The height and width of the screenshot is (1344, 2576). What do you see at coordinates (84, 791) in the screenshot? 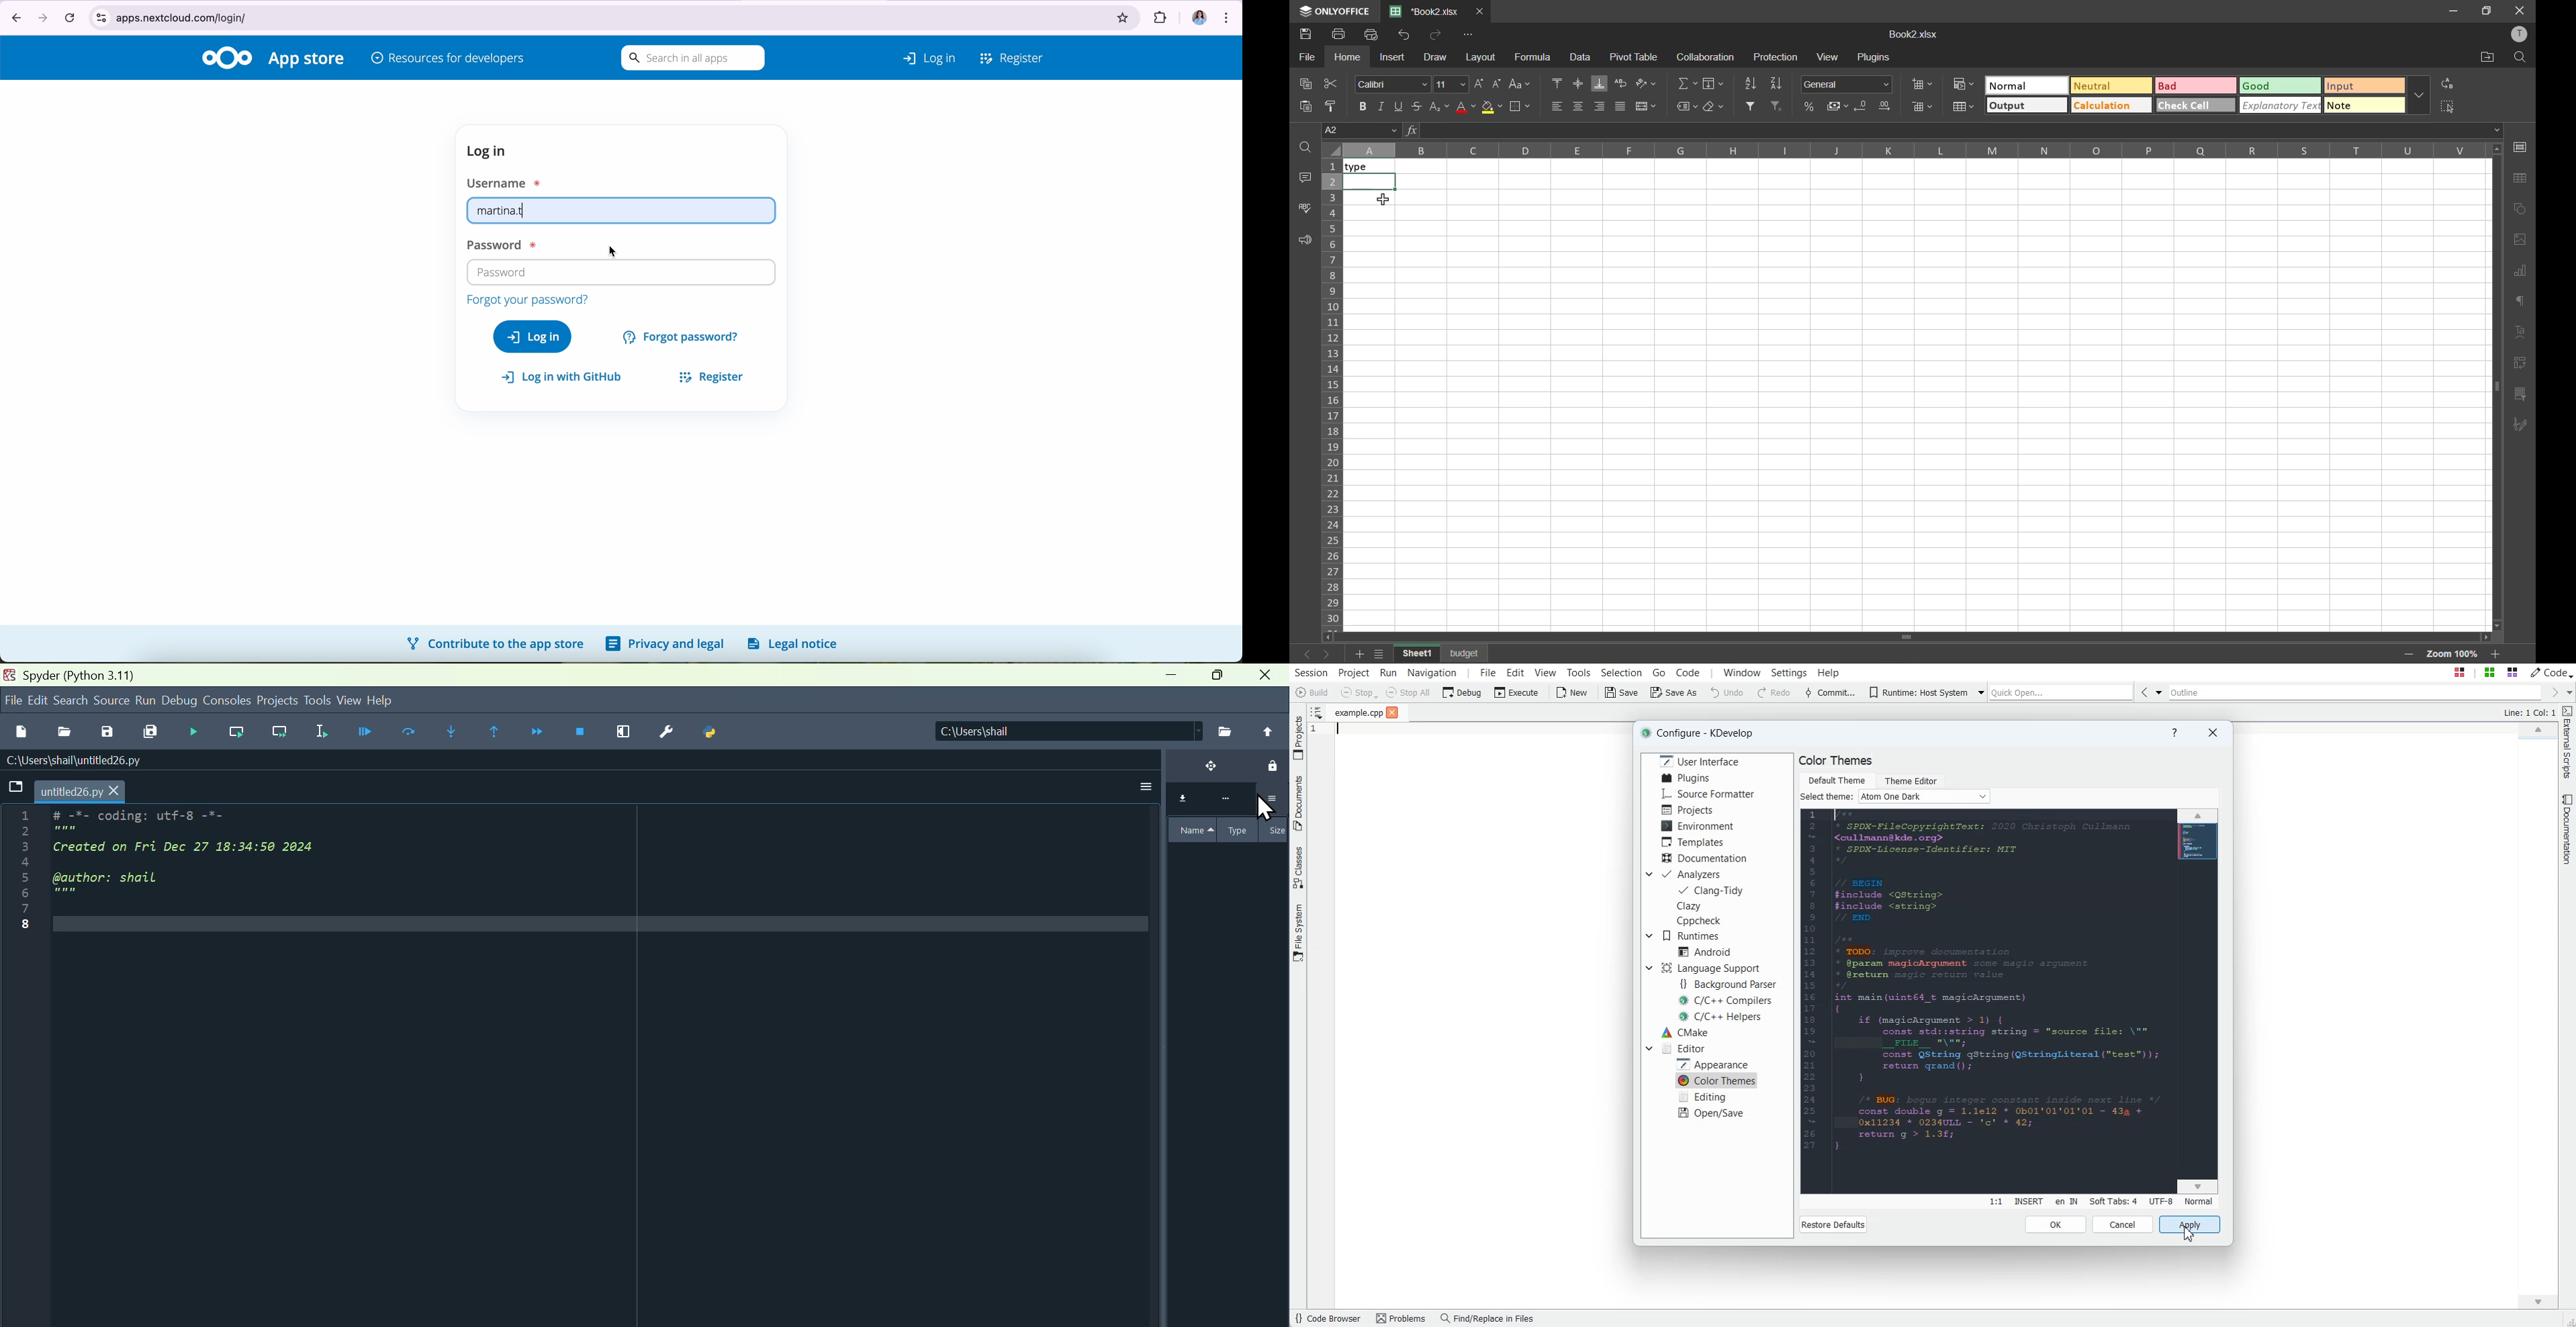
I see `untitled26.py ` at bounding box center [84, 791].